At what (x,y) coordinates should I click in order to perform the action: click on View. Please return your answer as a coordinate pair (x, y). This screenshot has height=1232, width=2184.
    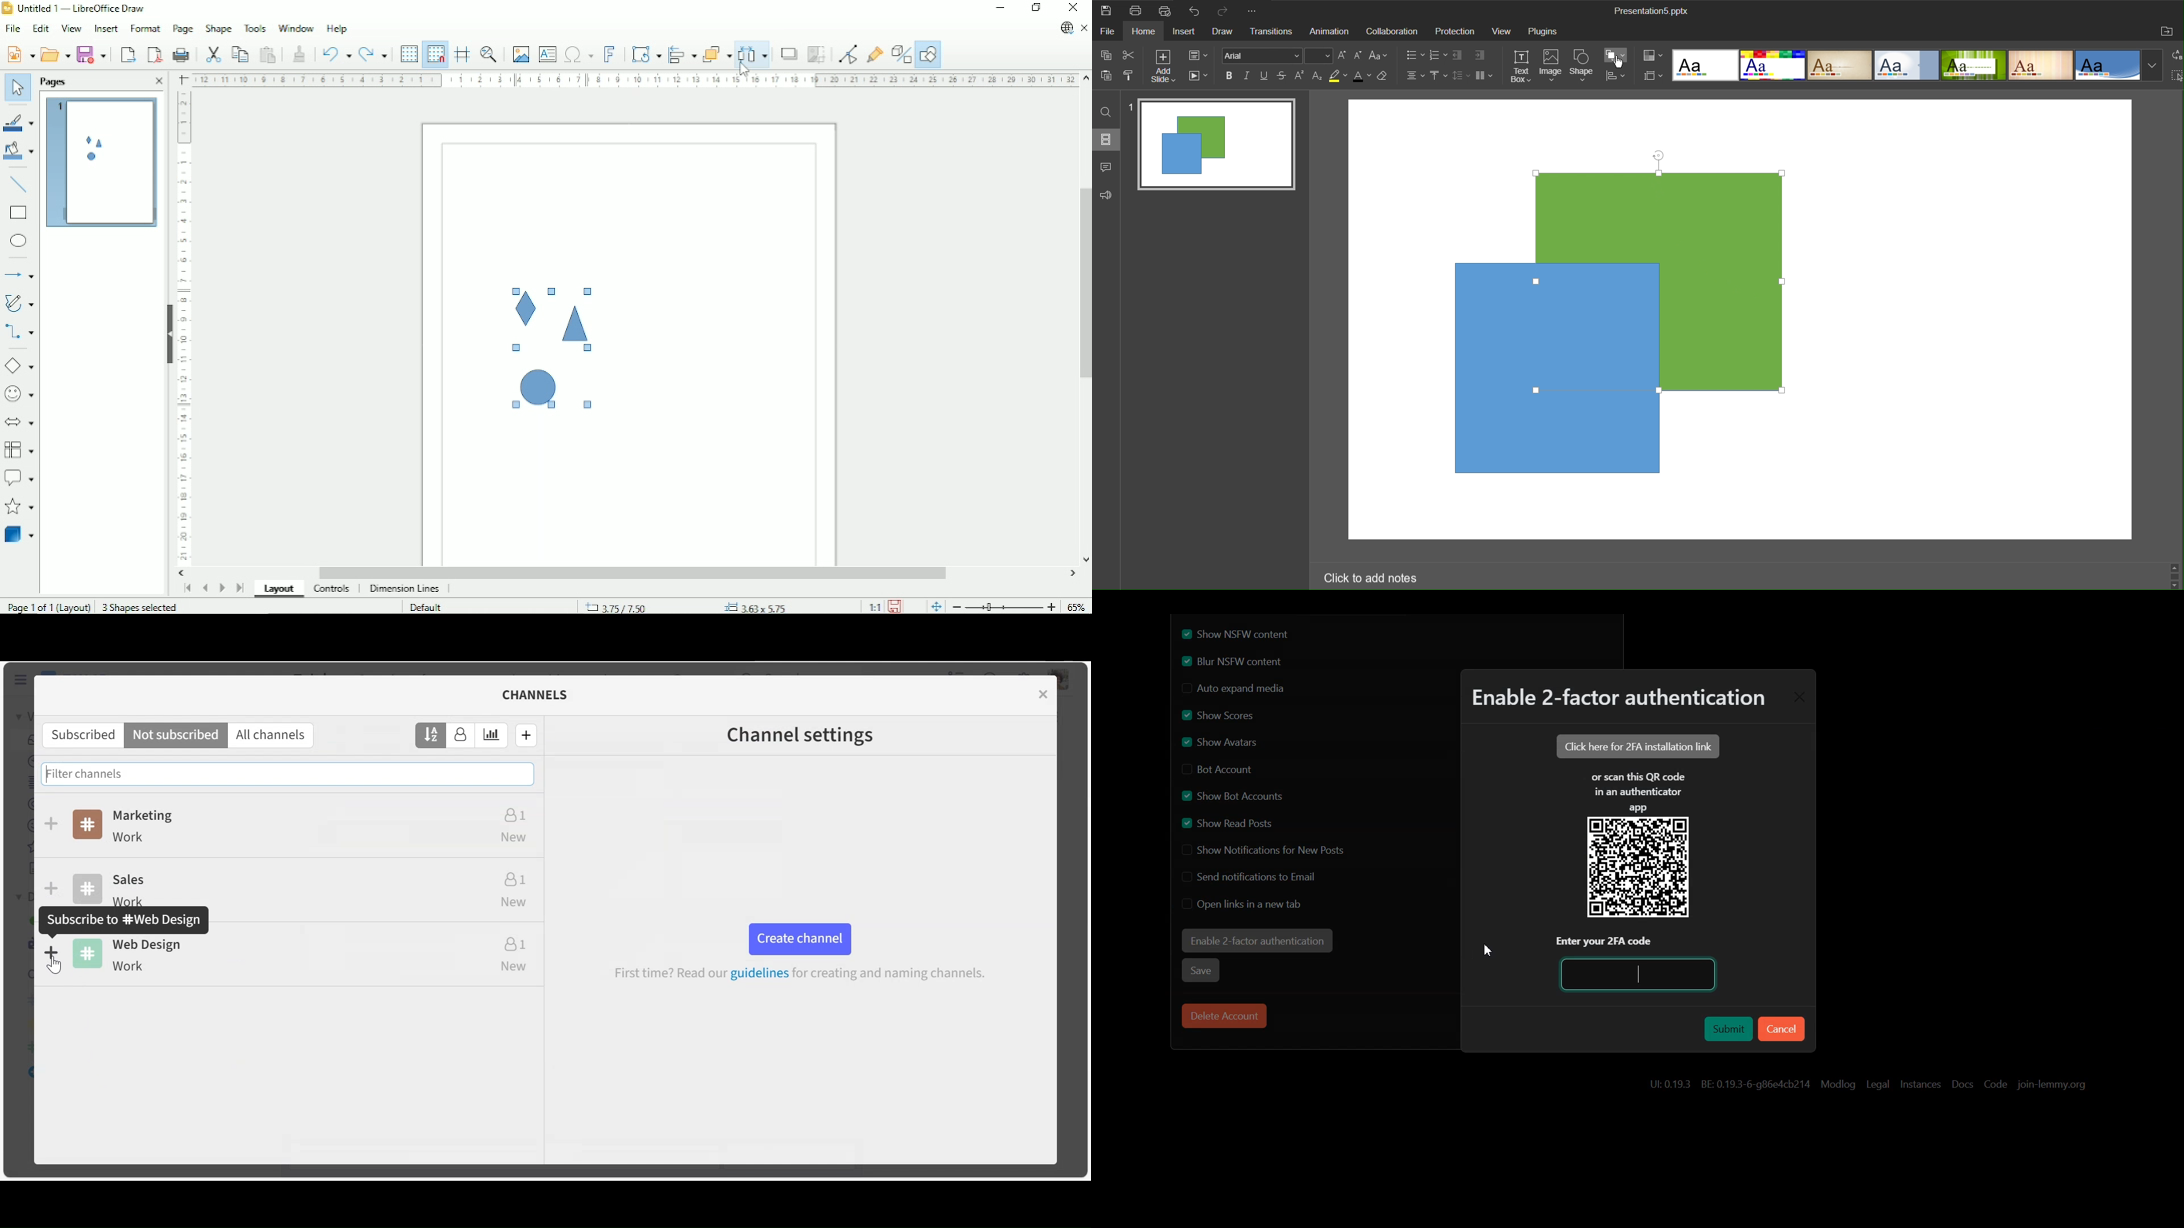
    Looking at the image, I should click on (1503, 31).